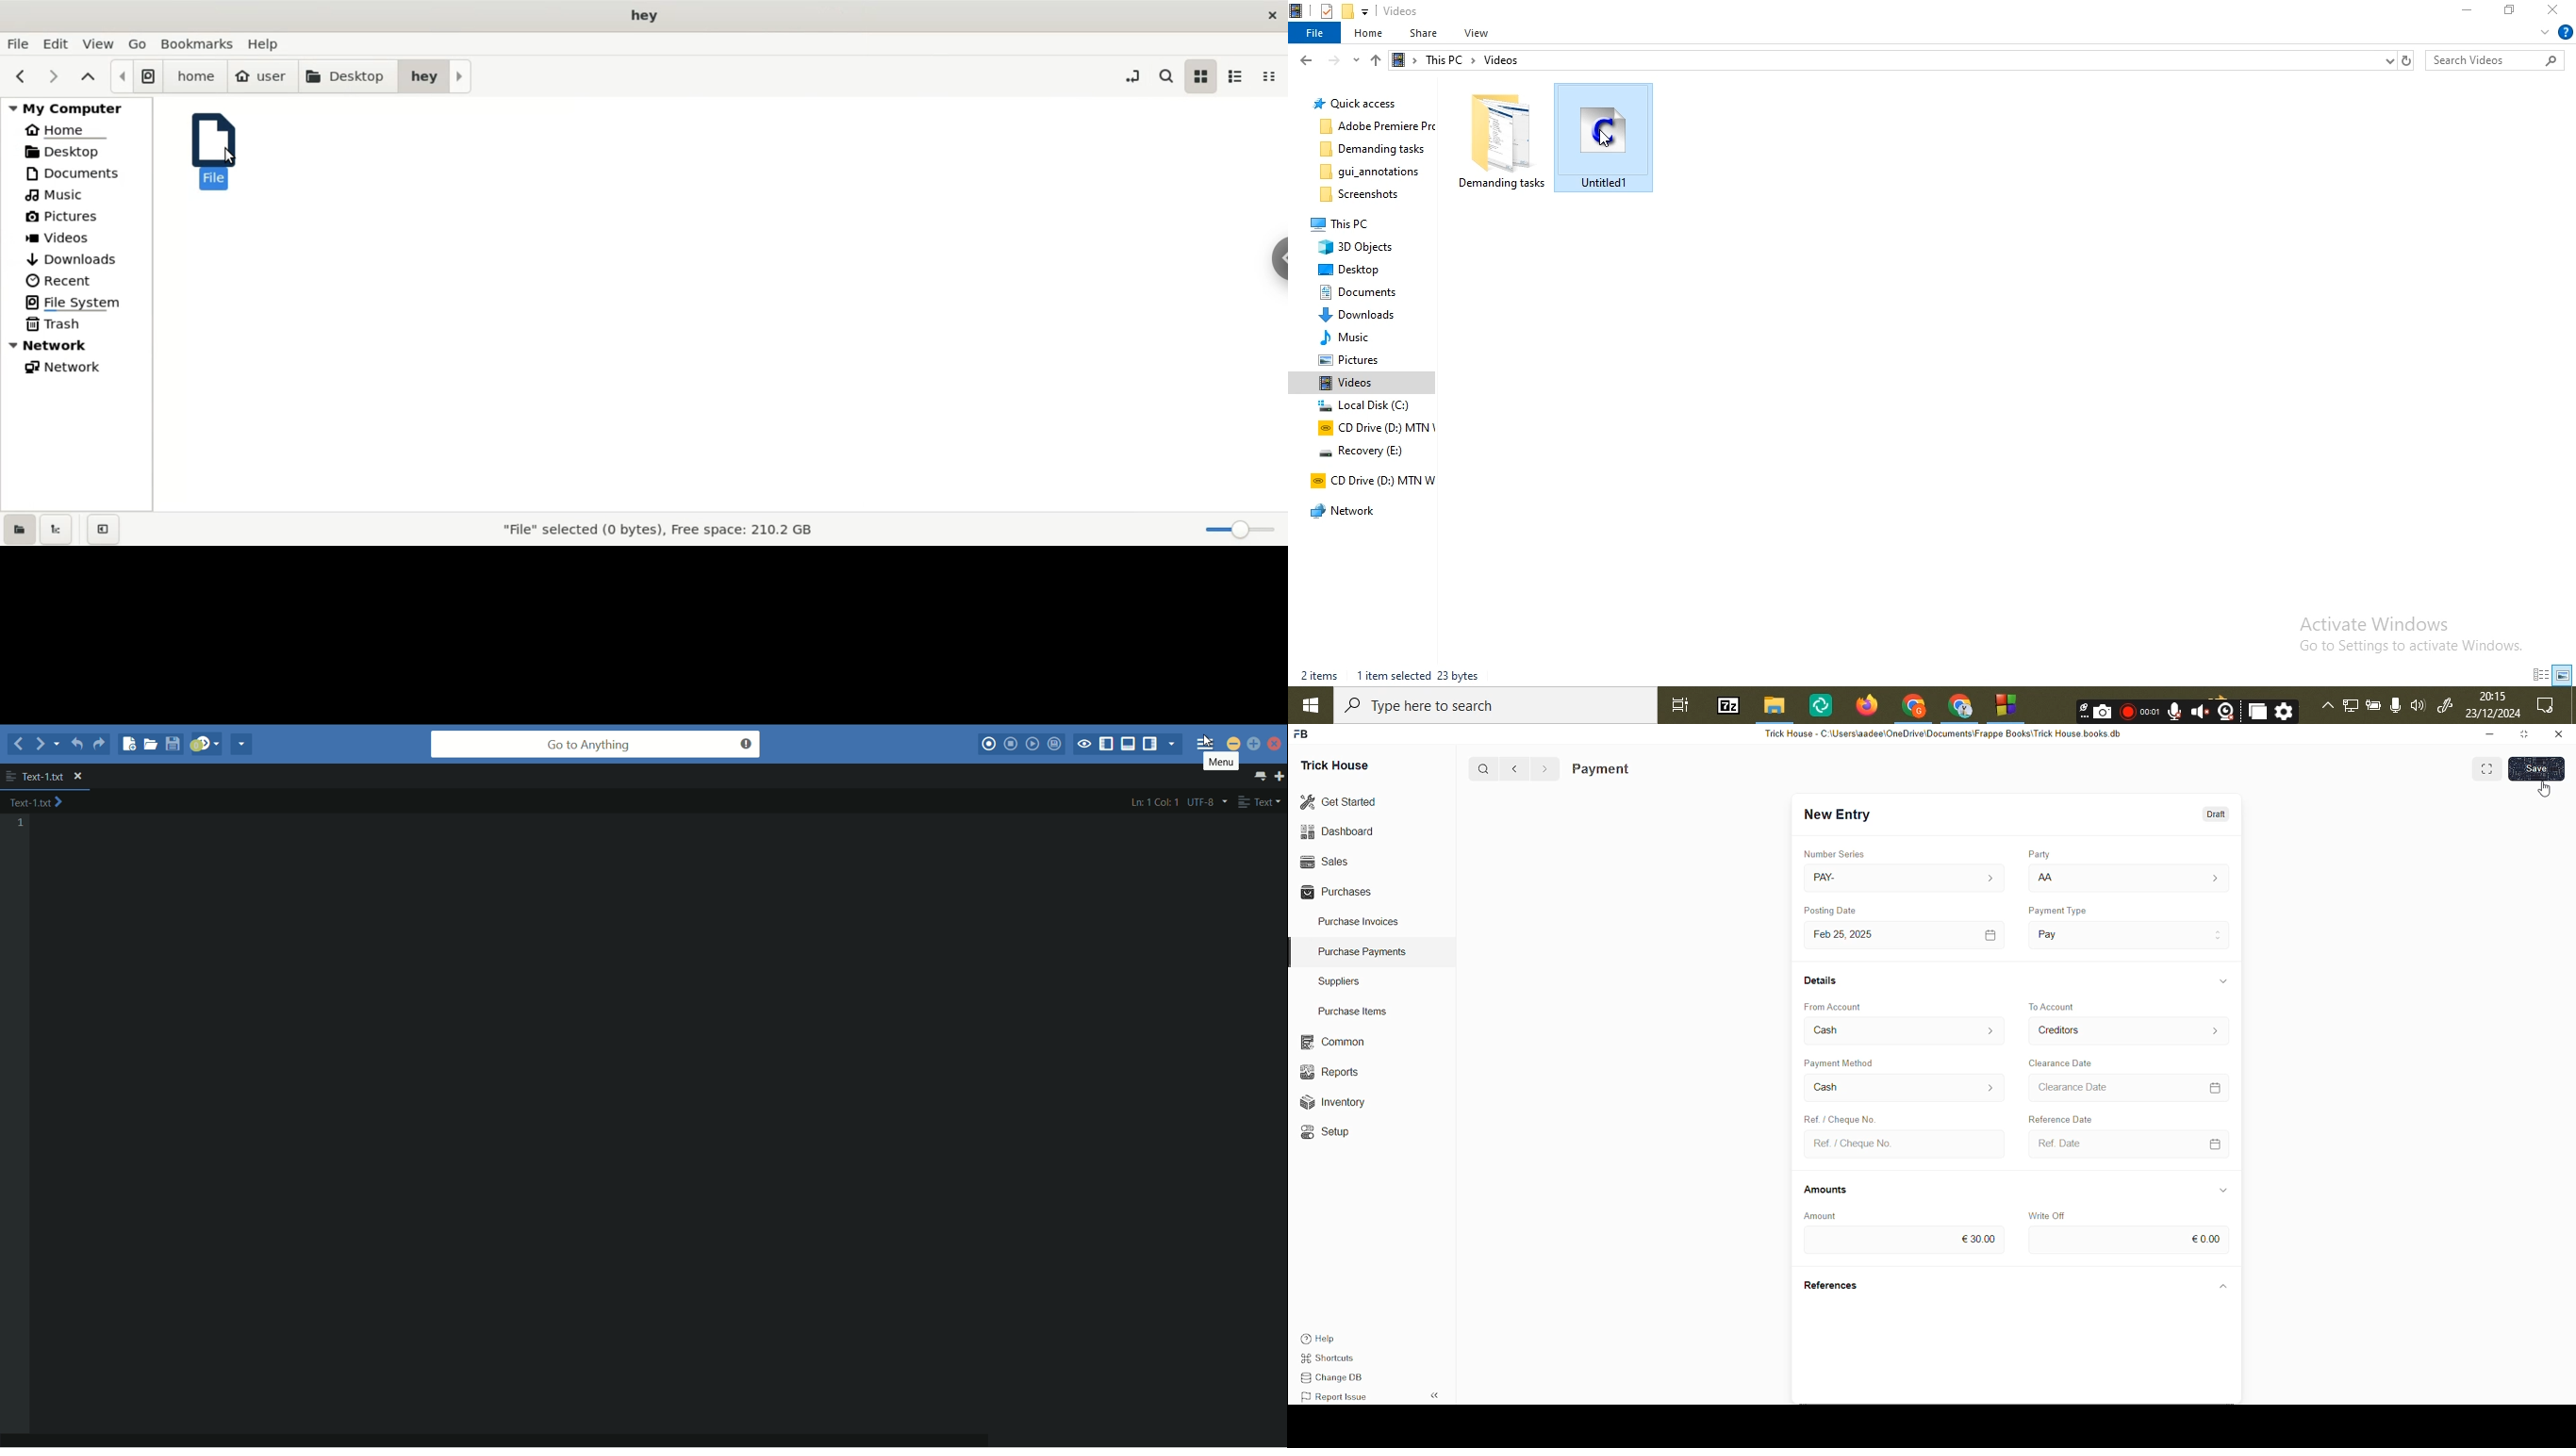 The height and width of the screenshot is (1456, 2576). Describe the element at coordinates (988, 745) in the screenshot. I see `record macro` at that location.